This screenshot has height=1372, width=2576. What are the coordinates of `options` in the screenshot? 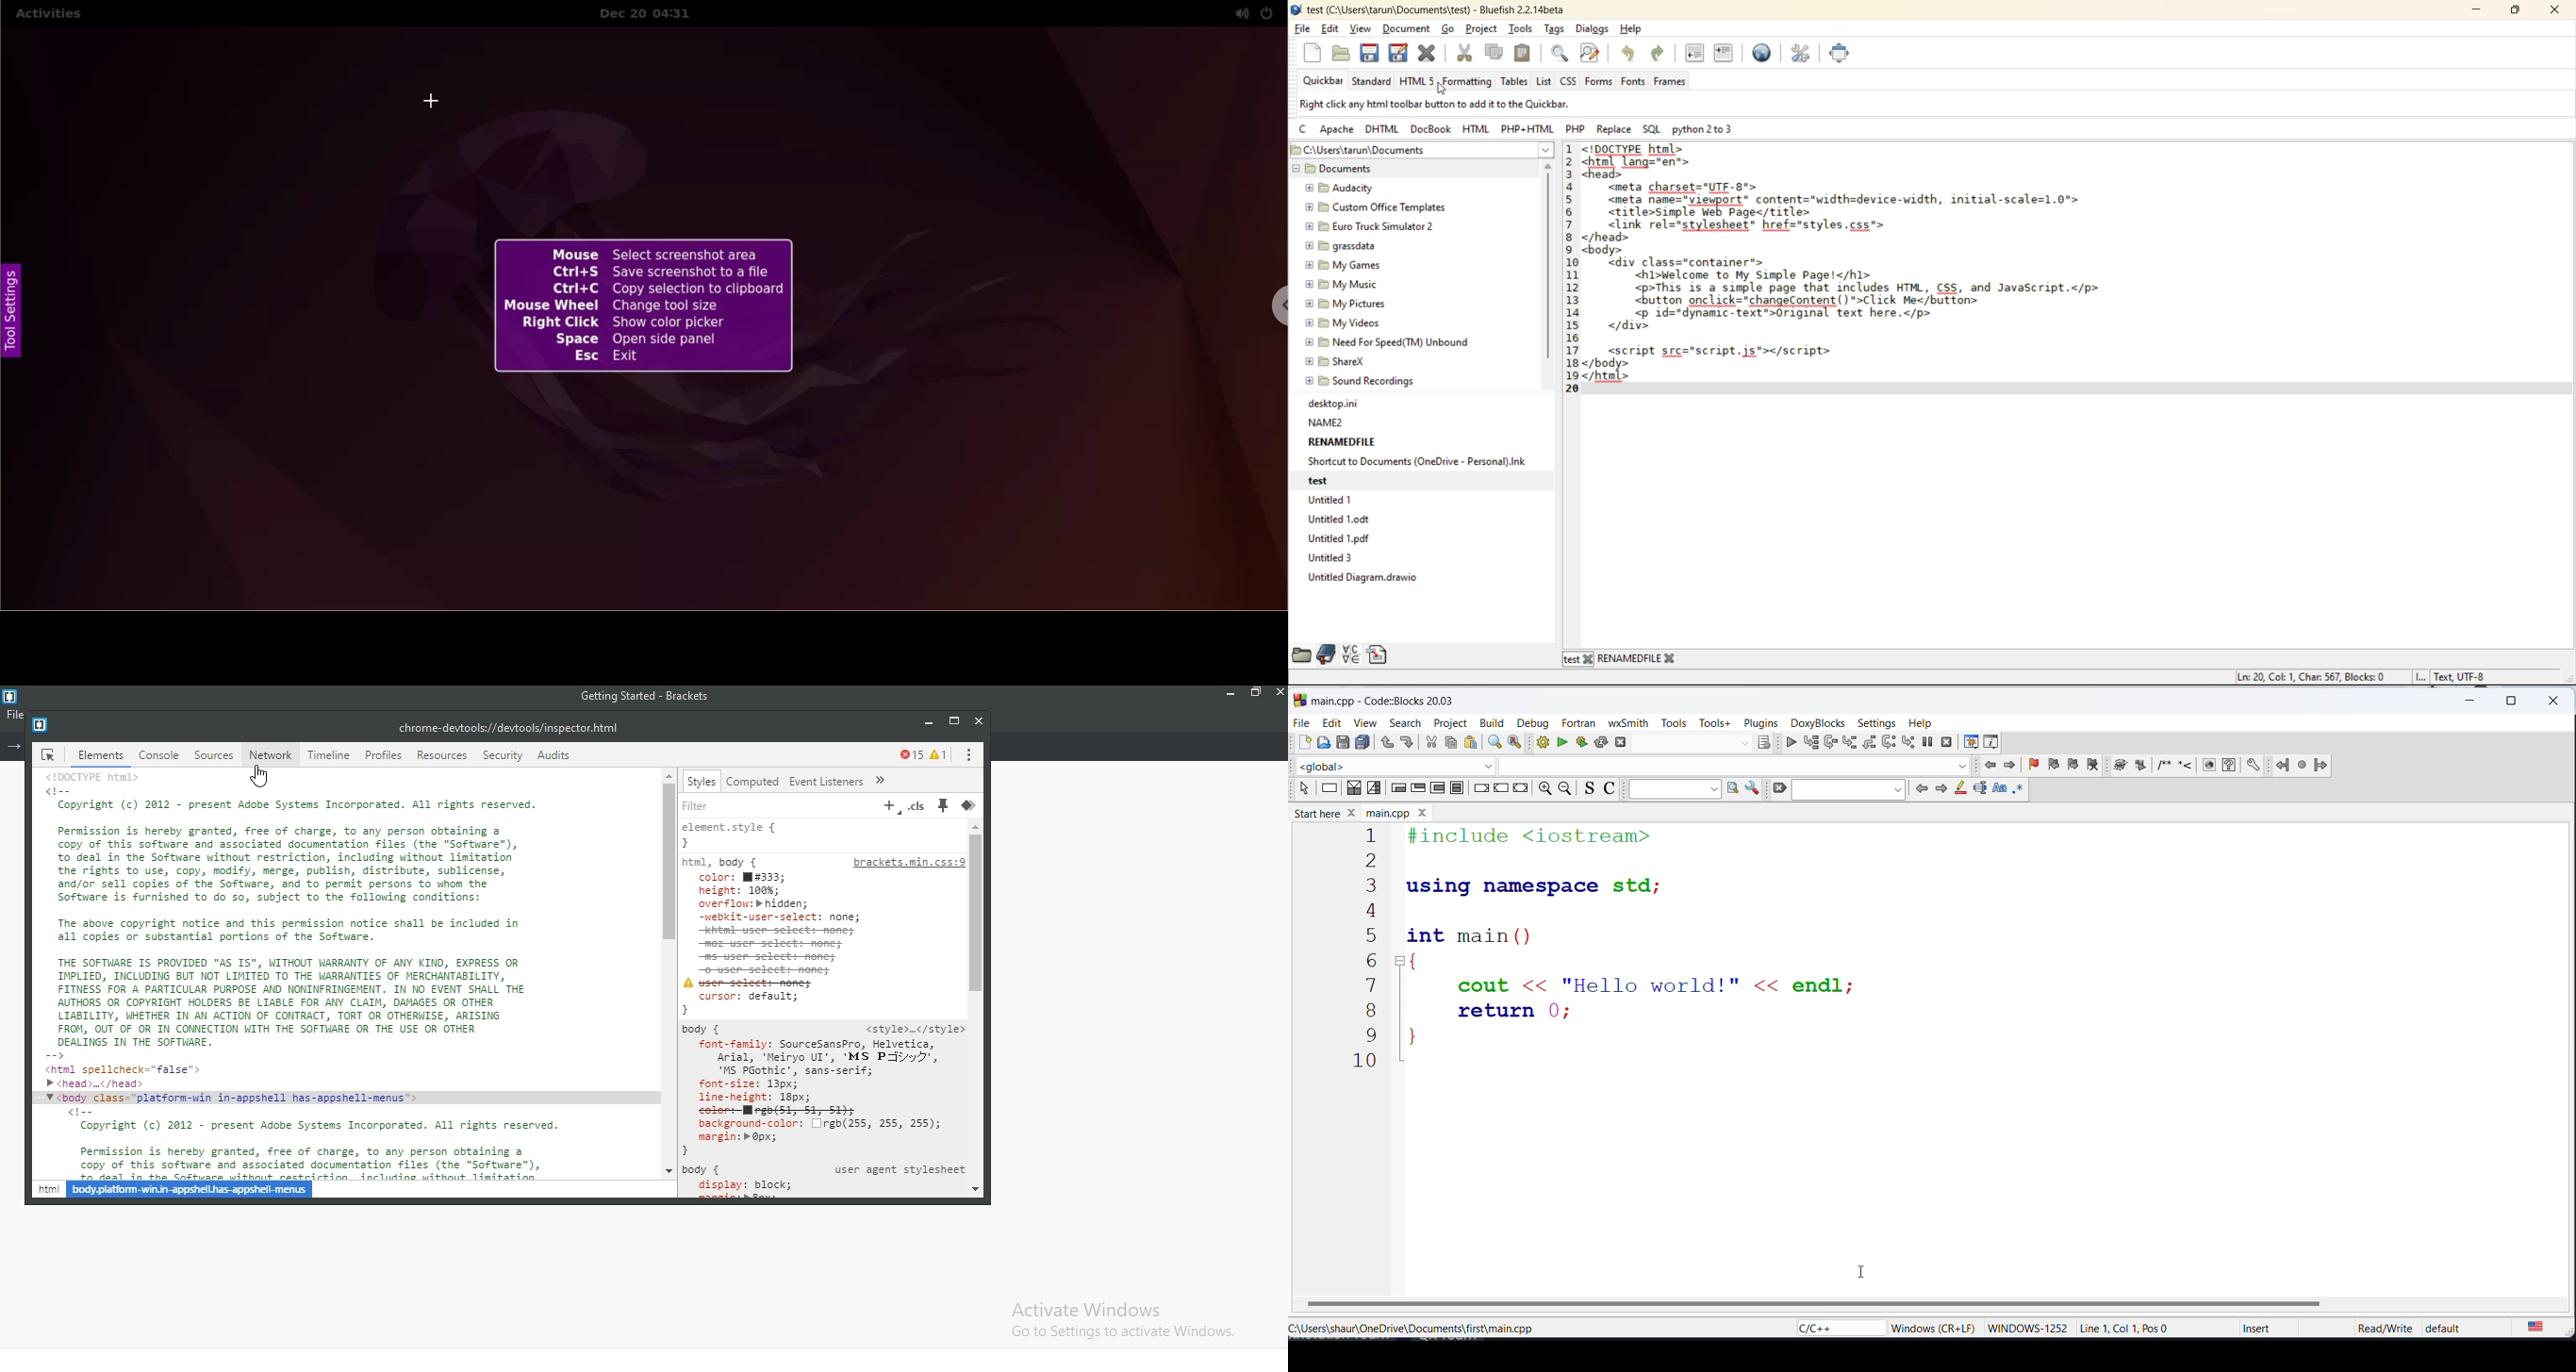 It's located at (968, 755).